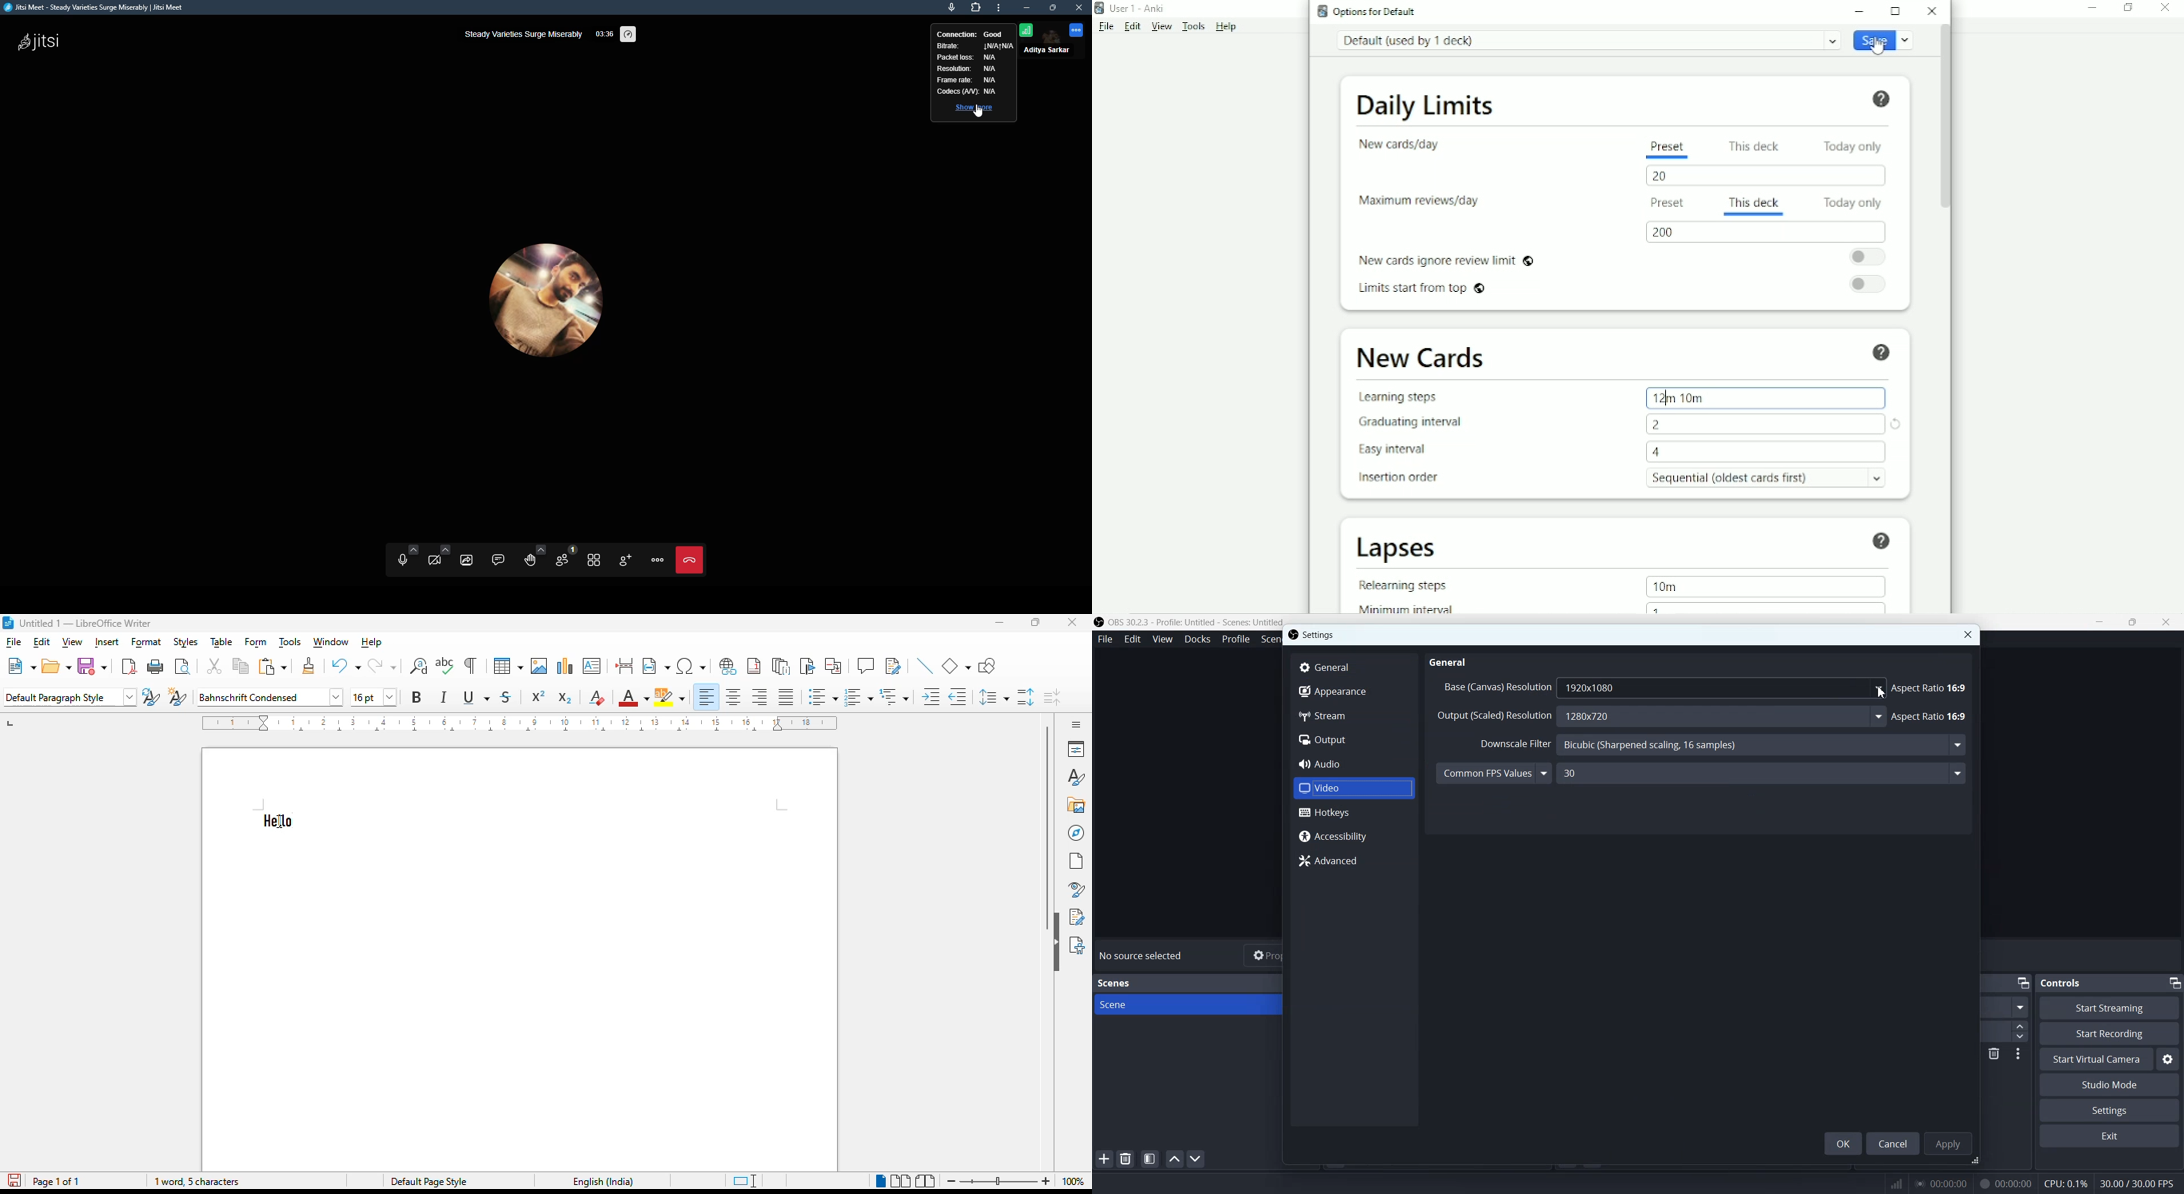 This screenshot has height=1204, width=2184. I want to click on maximize, so click(1055, 9).